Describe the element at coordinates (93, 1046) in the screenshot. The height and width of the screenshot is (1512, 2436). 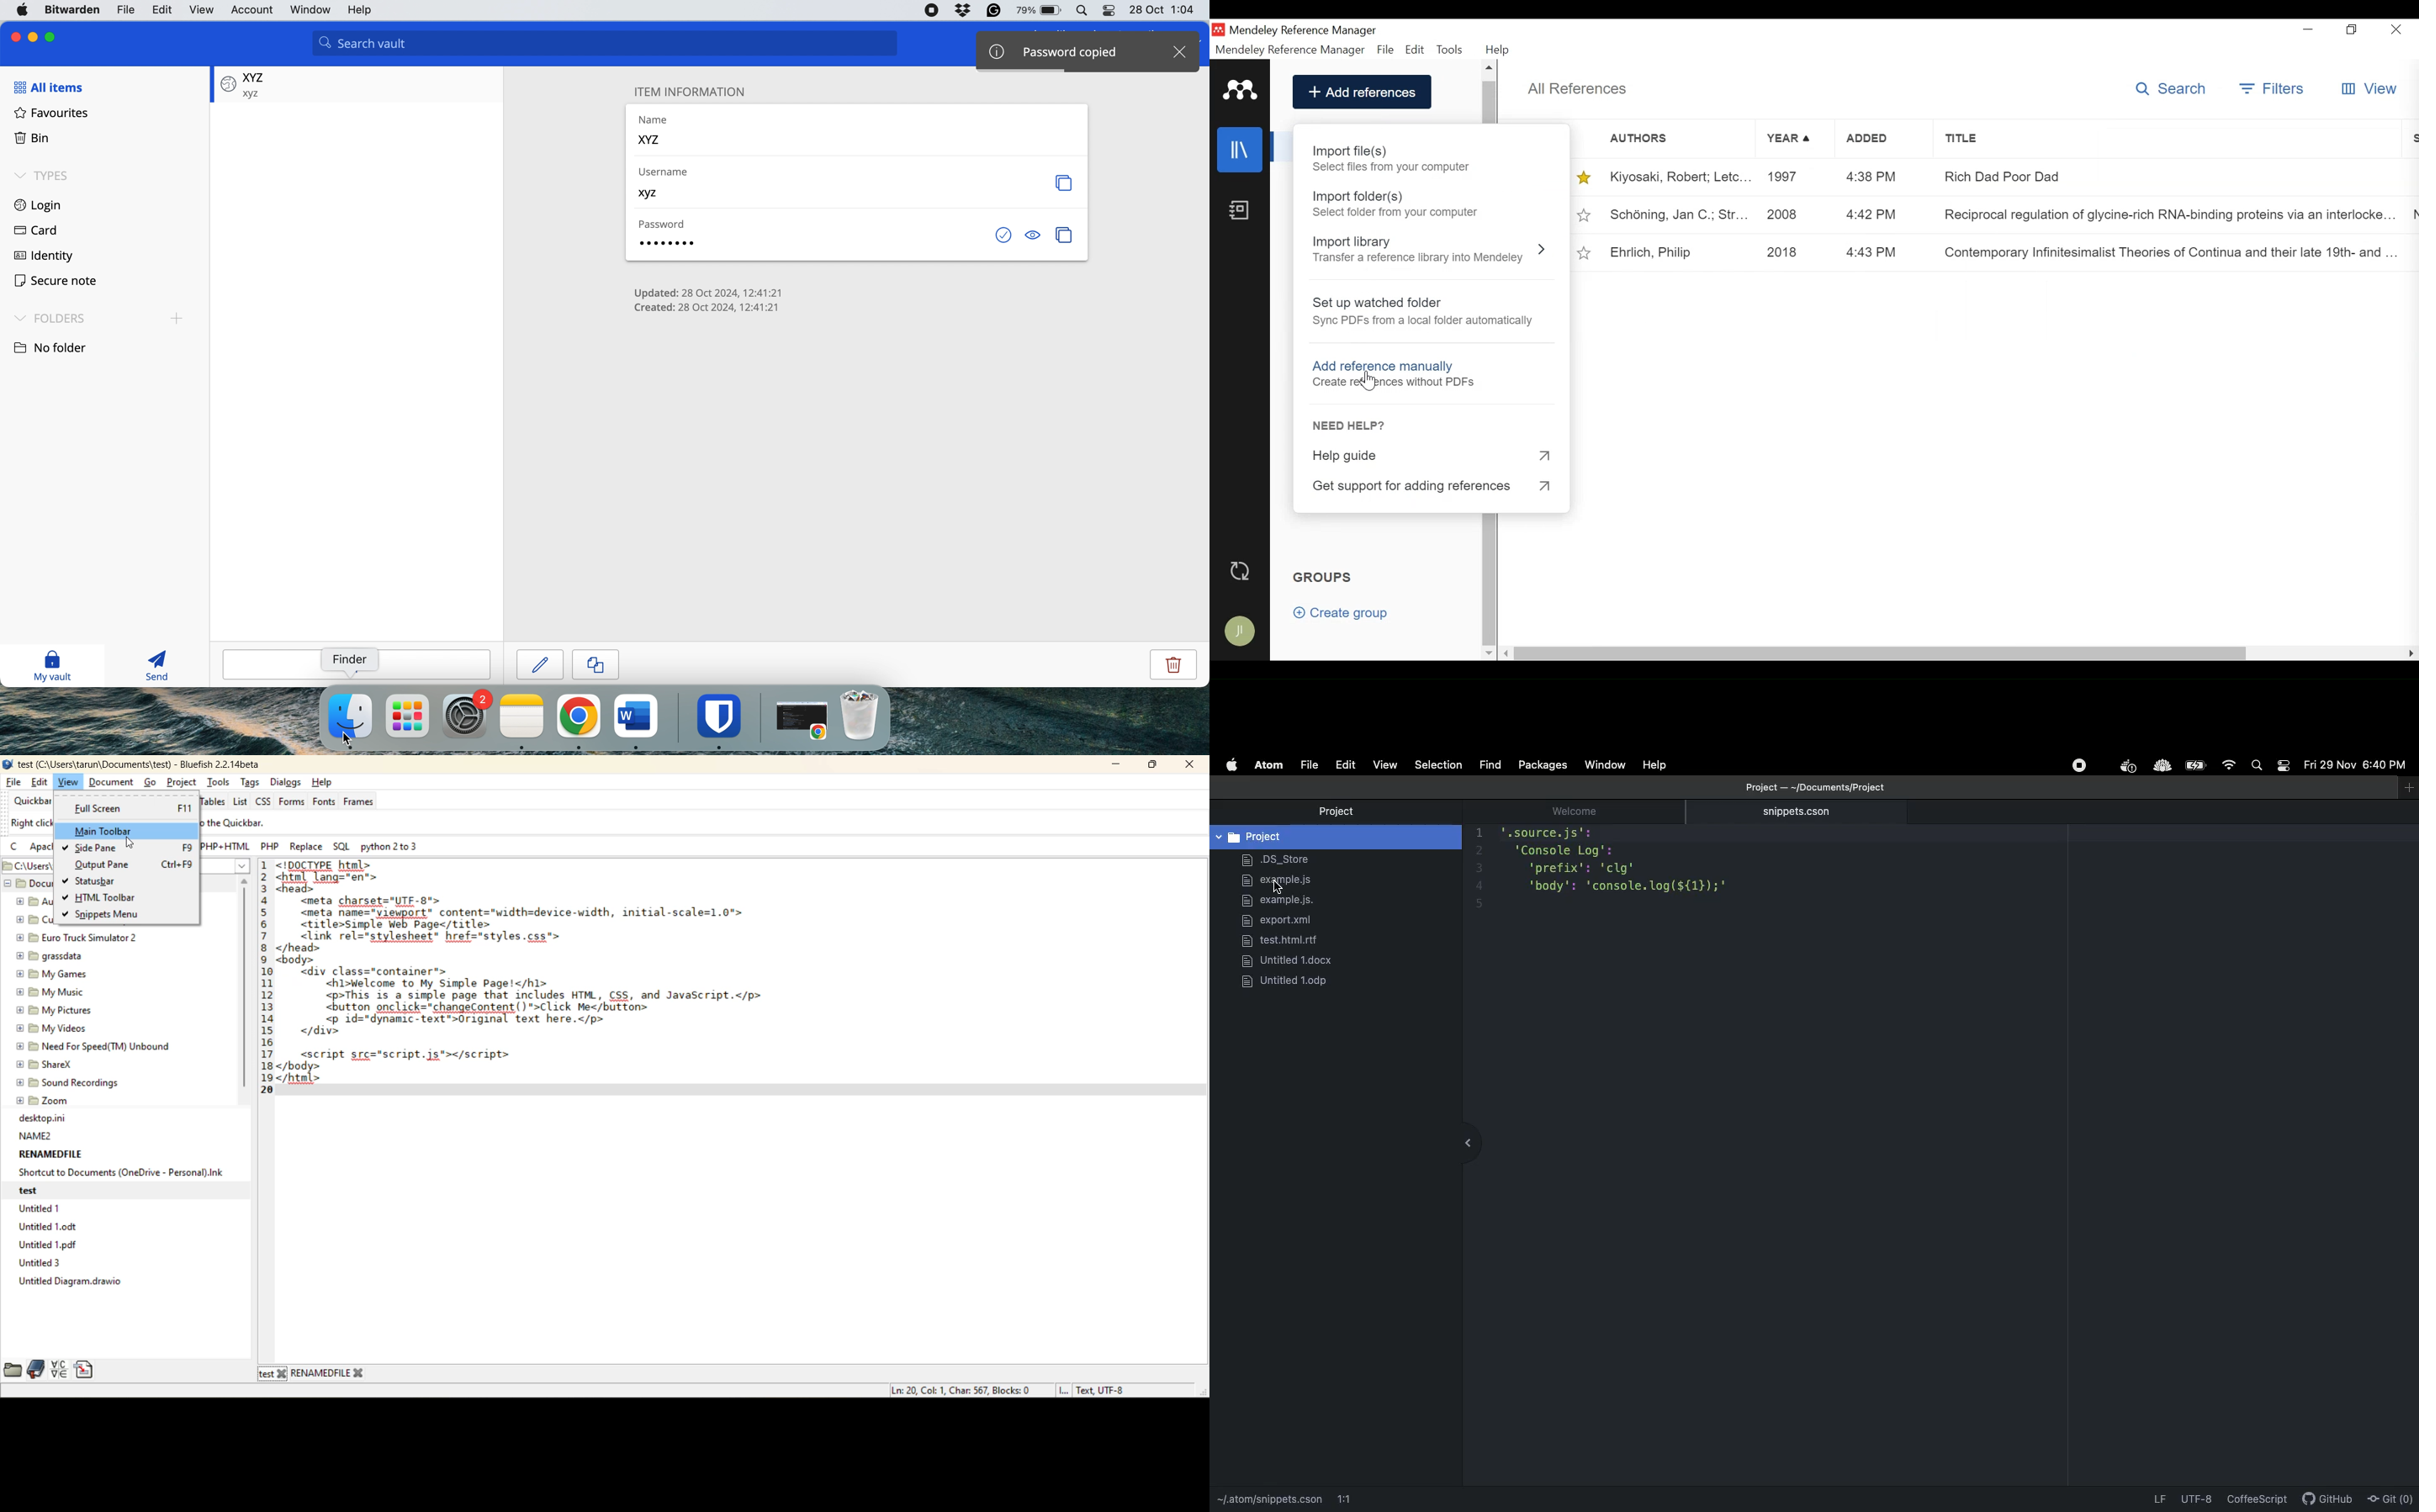
I see `# 9 Need For Speed(TM) Unbound` at that location.